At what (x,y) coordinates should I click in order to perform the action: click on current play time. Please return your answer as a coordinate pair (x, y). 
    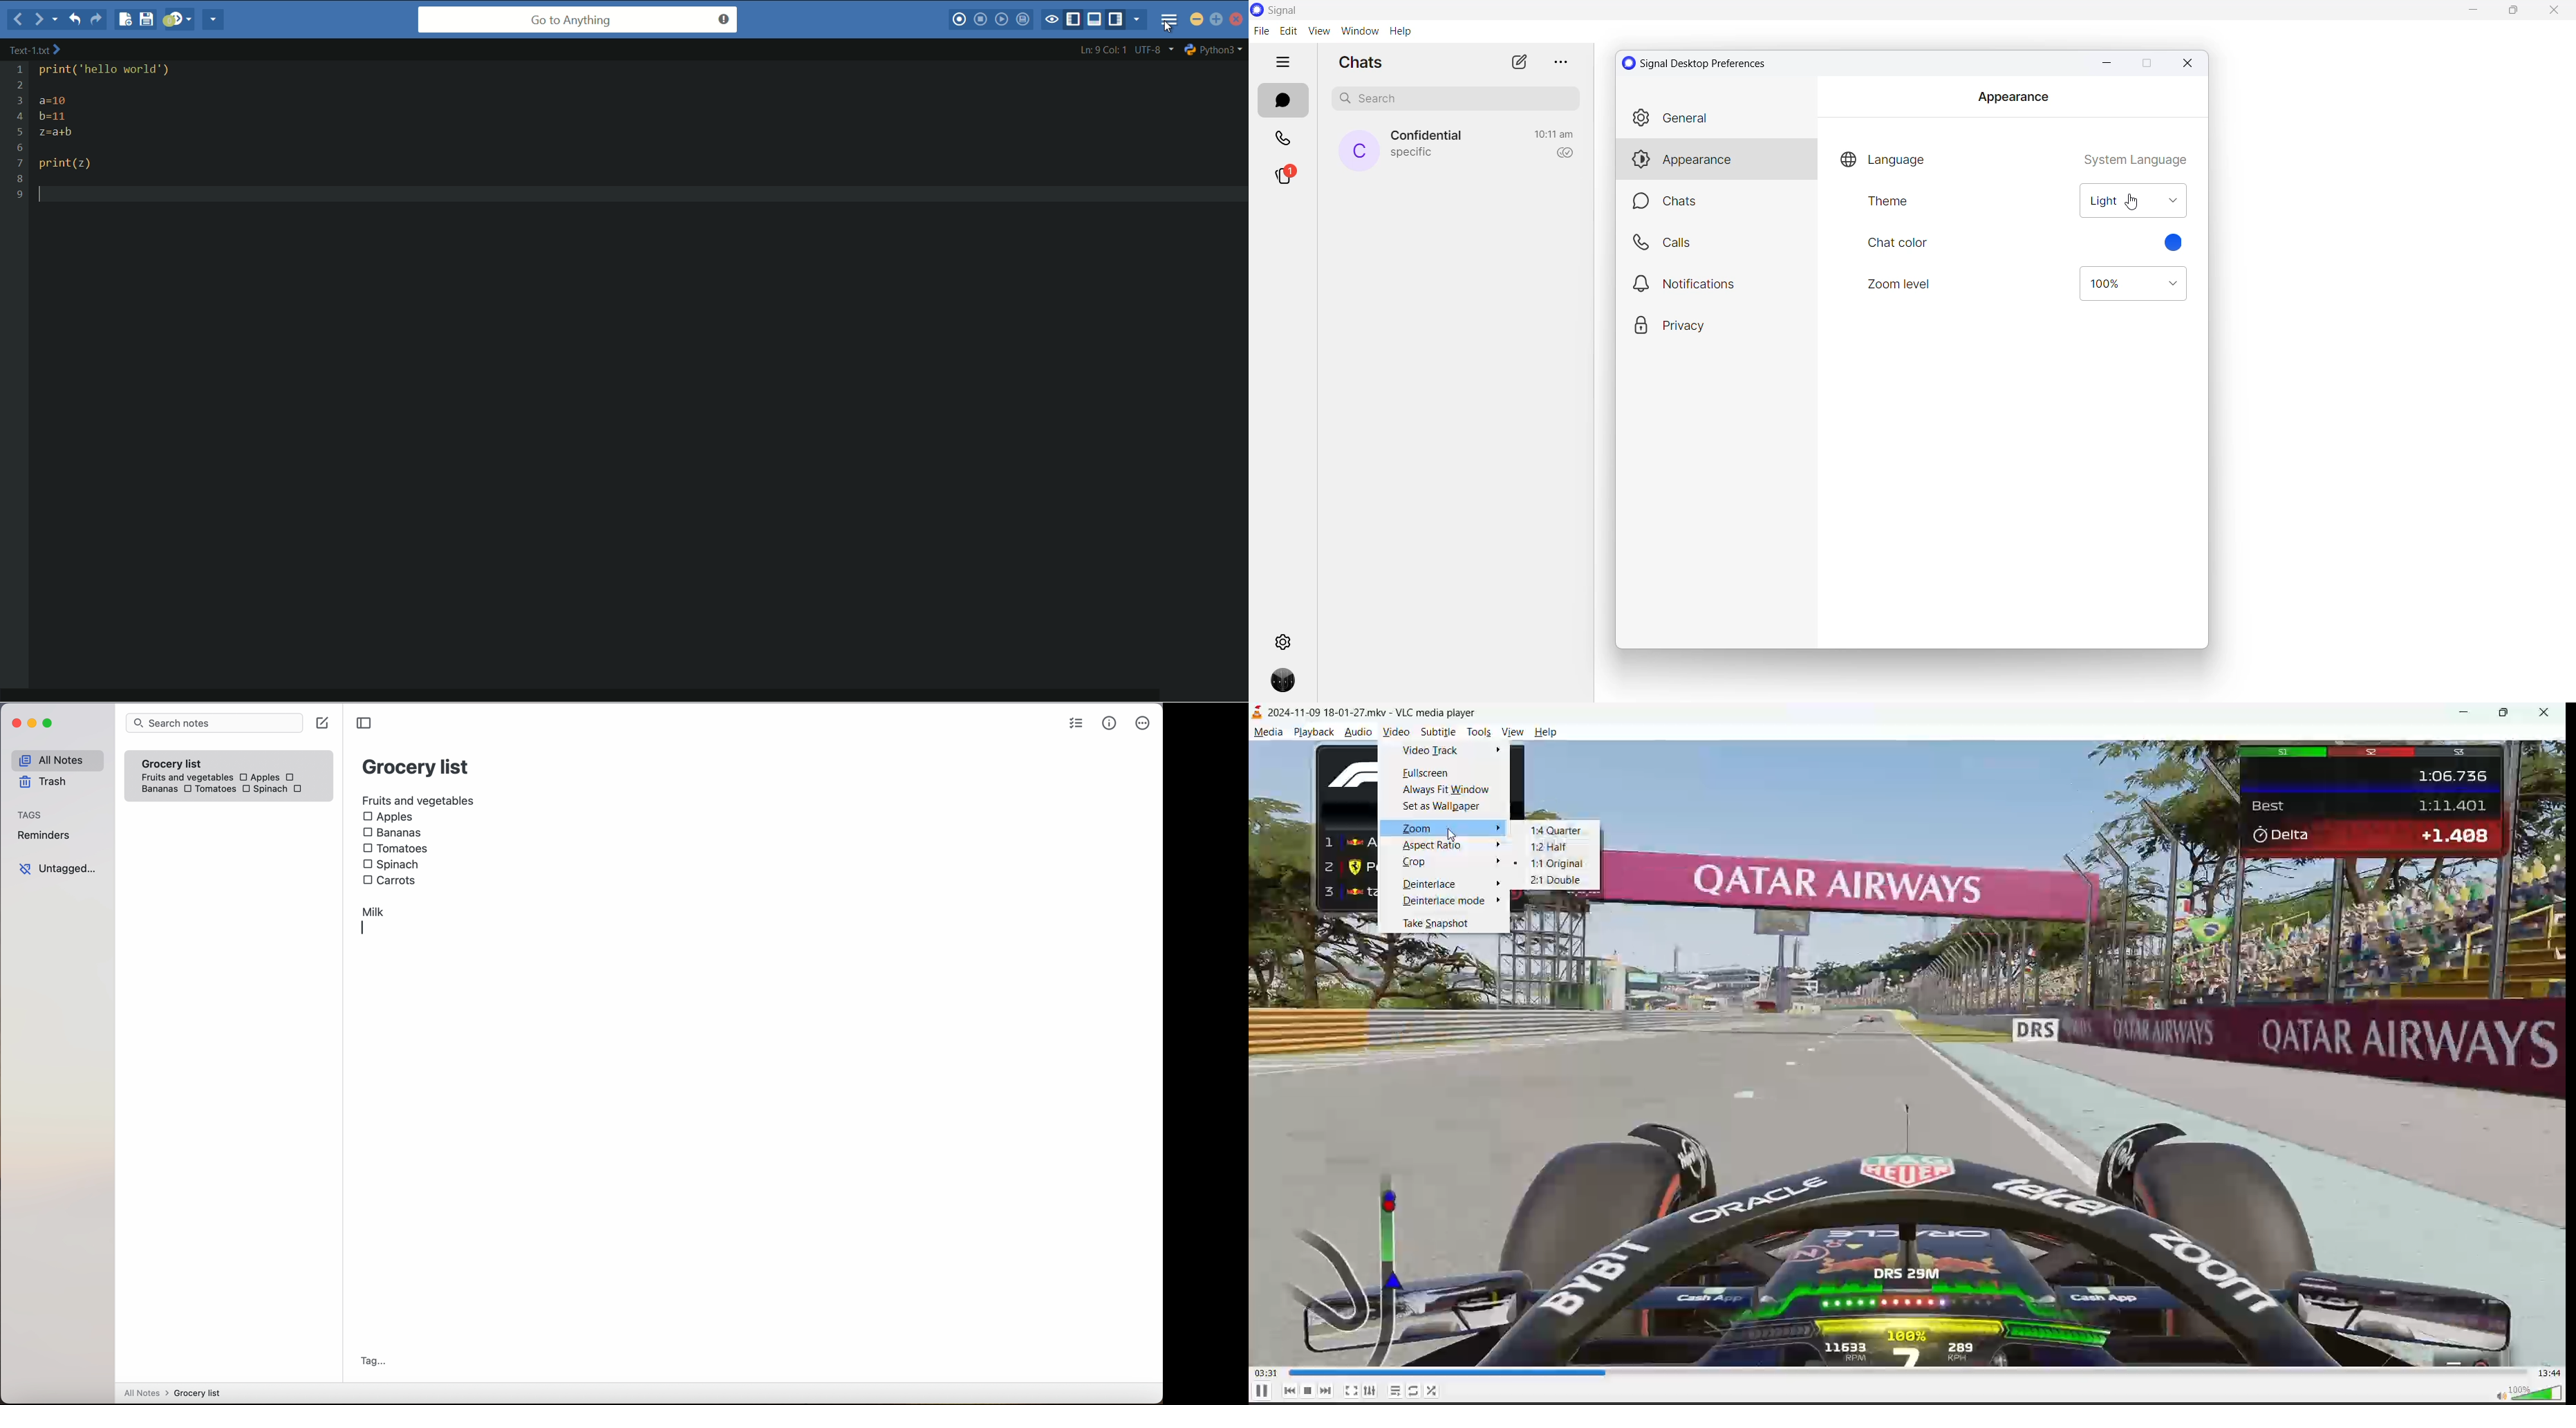
    Looking at the image, I should click on (1267, 1374).